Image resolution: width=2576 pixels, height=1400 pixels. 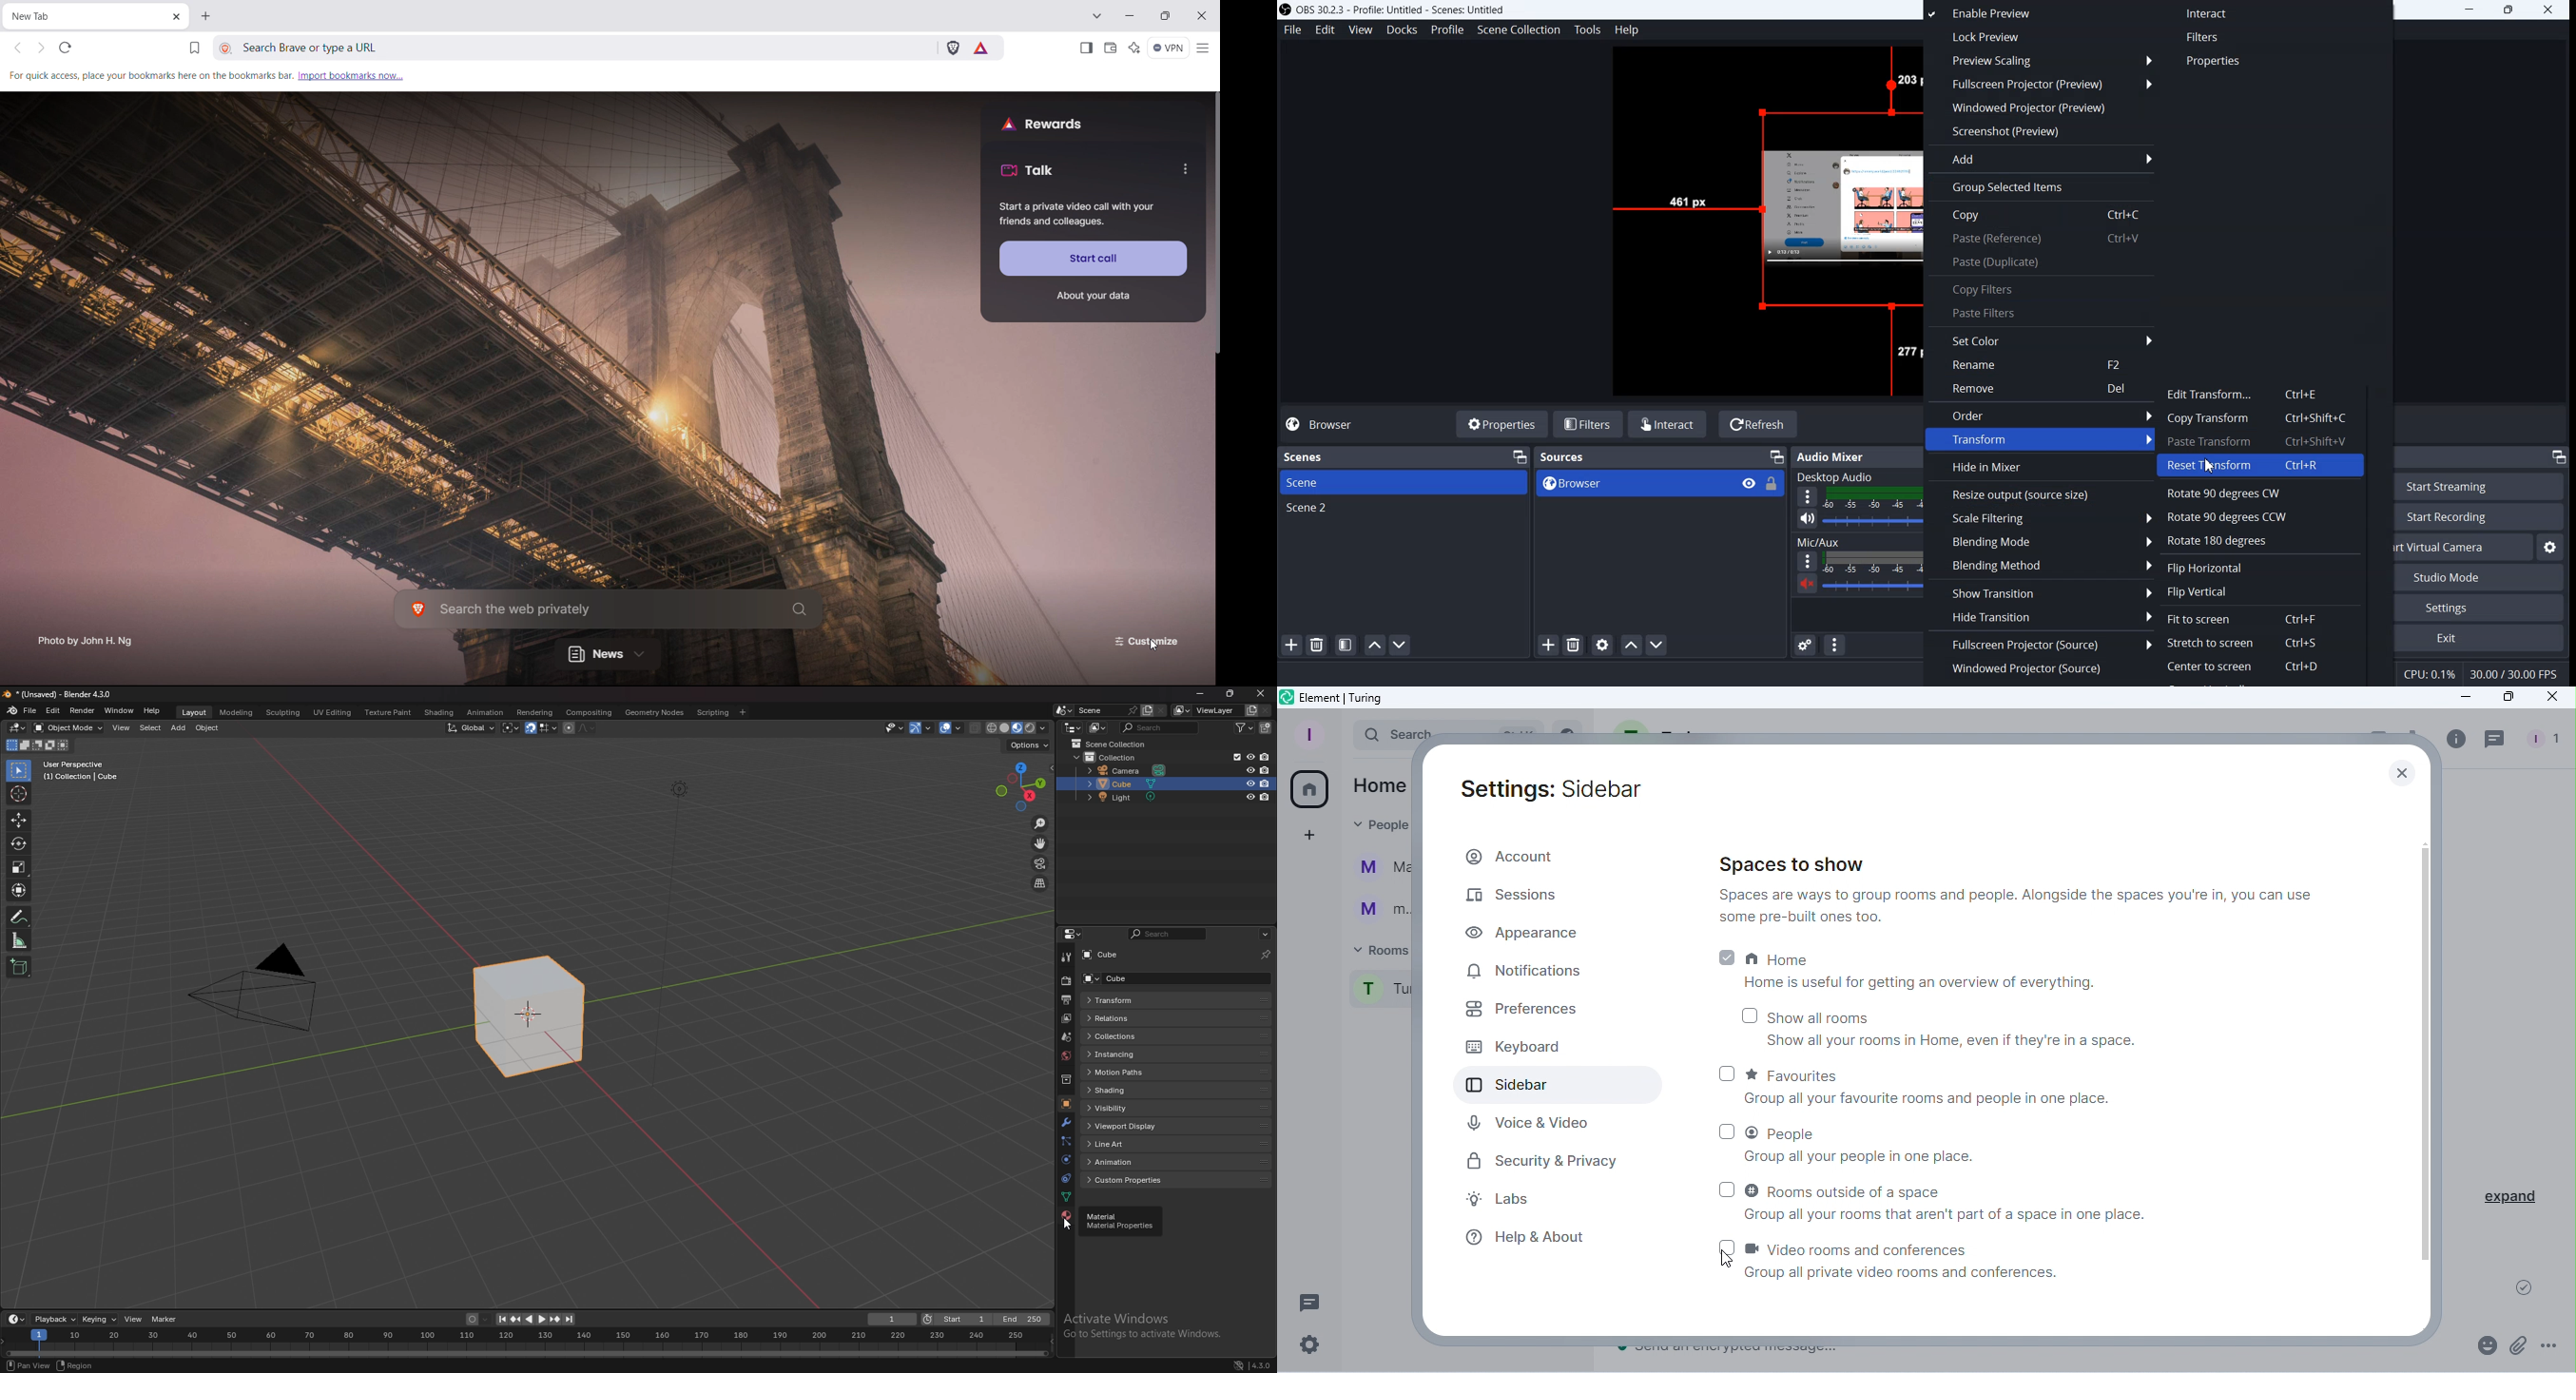 What do you see at coordinates (1623, 483) in the screenshot?
I see `Browser` at bounding box center [1623, 483].